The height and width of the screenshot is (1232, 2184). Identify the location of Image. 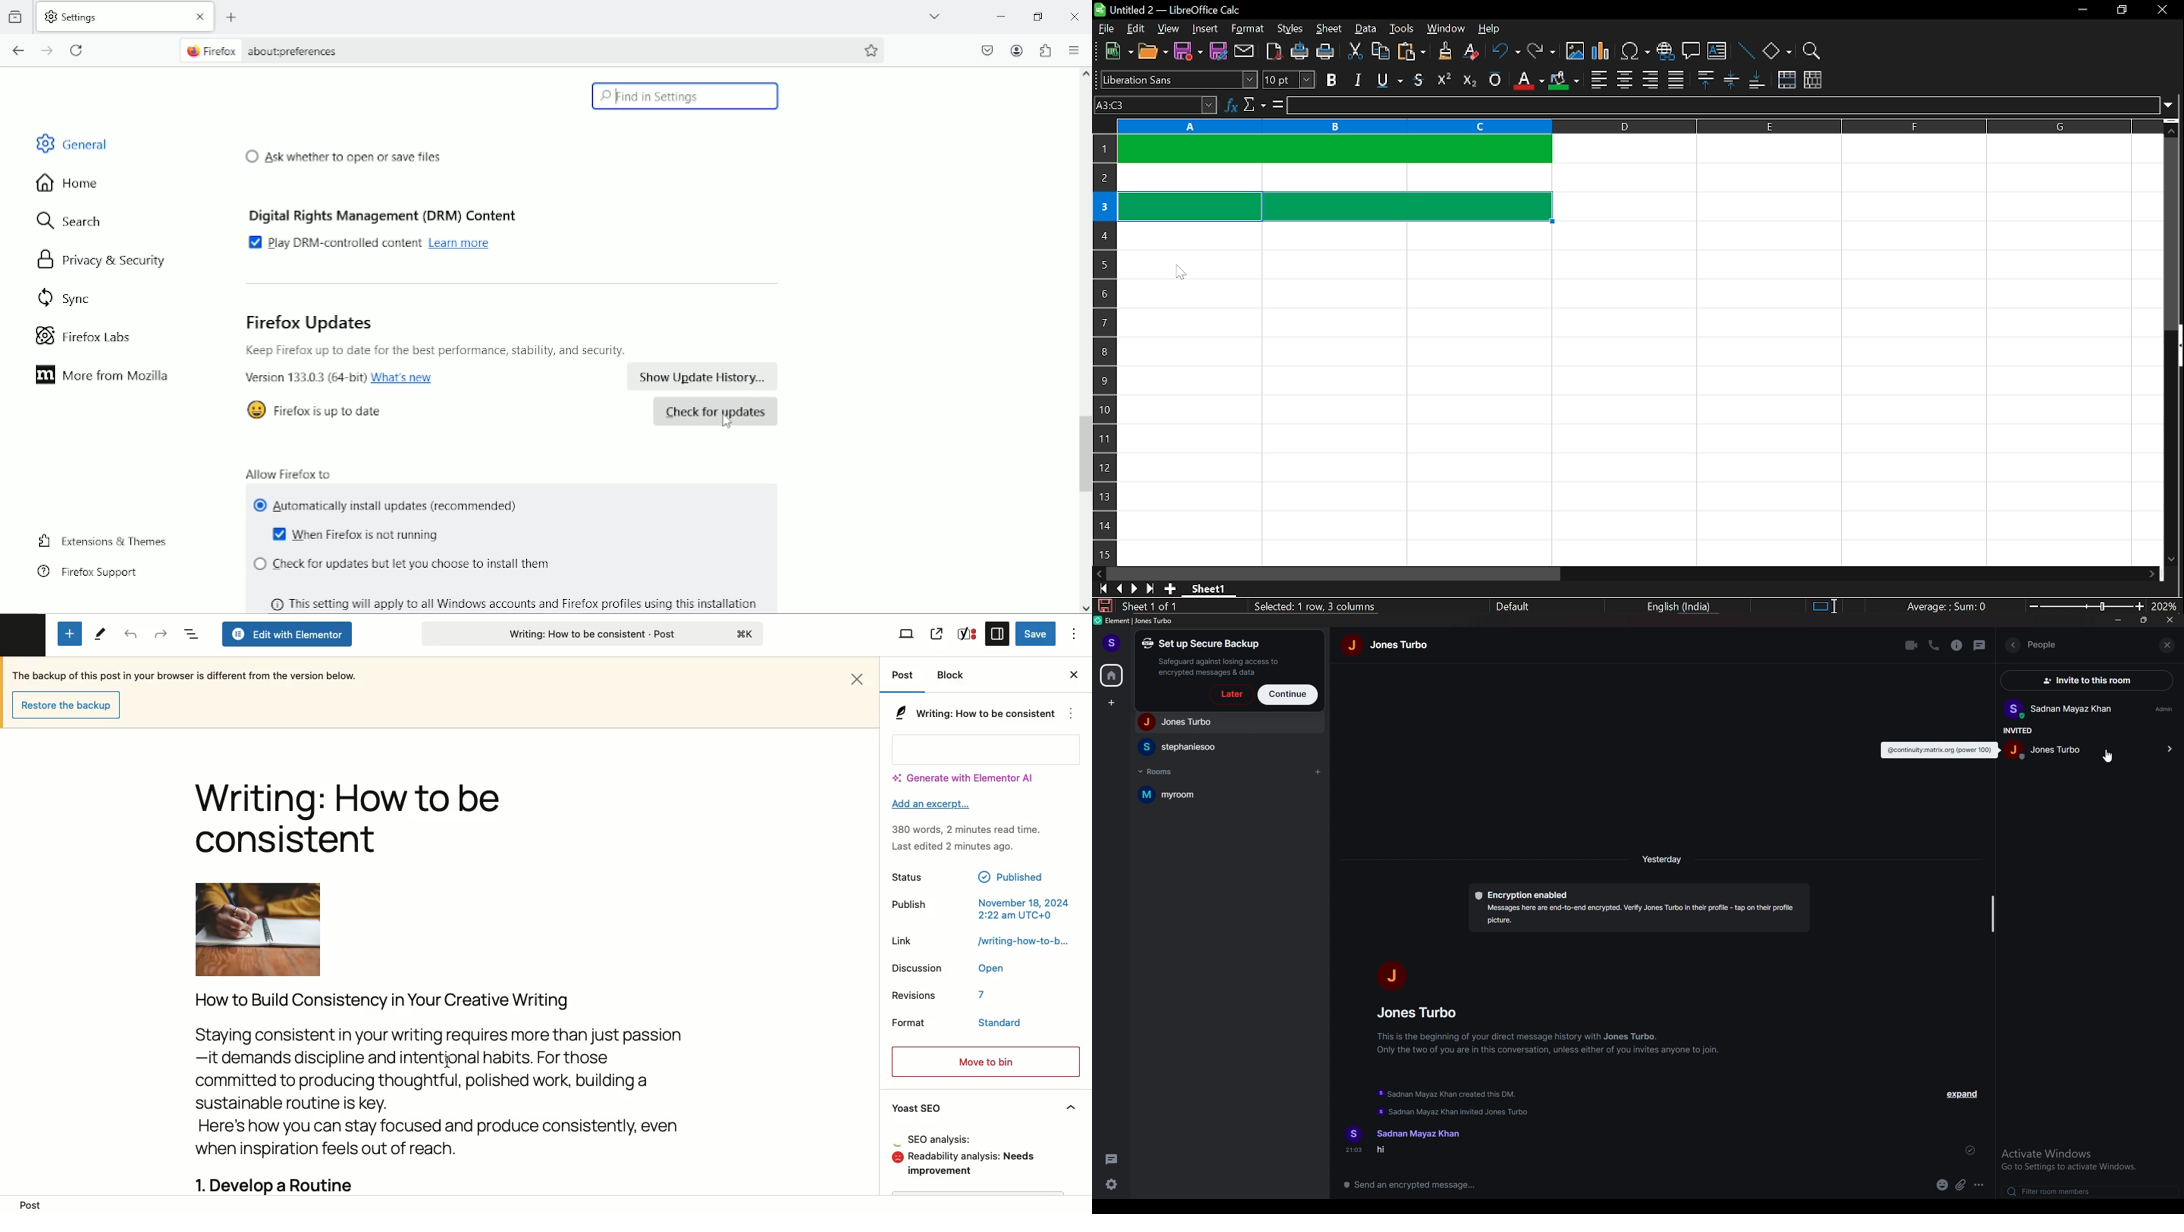
(258, 929).